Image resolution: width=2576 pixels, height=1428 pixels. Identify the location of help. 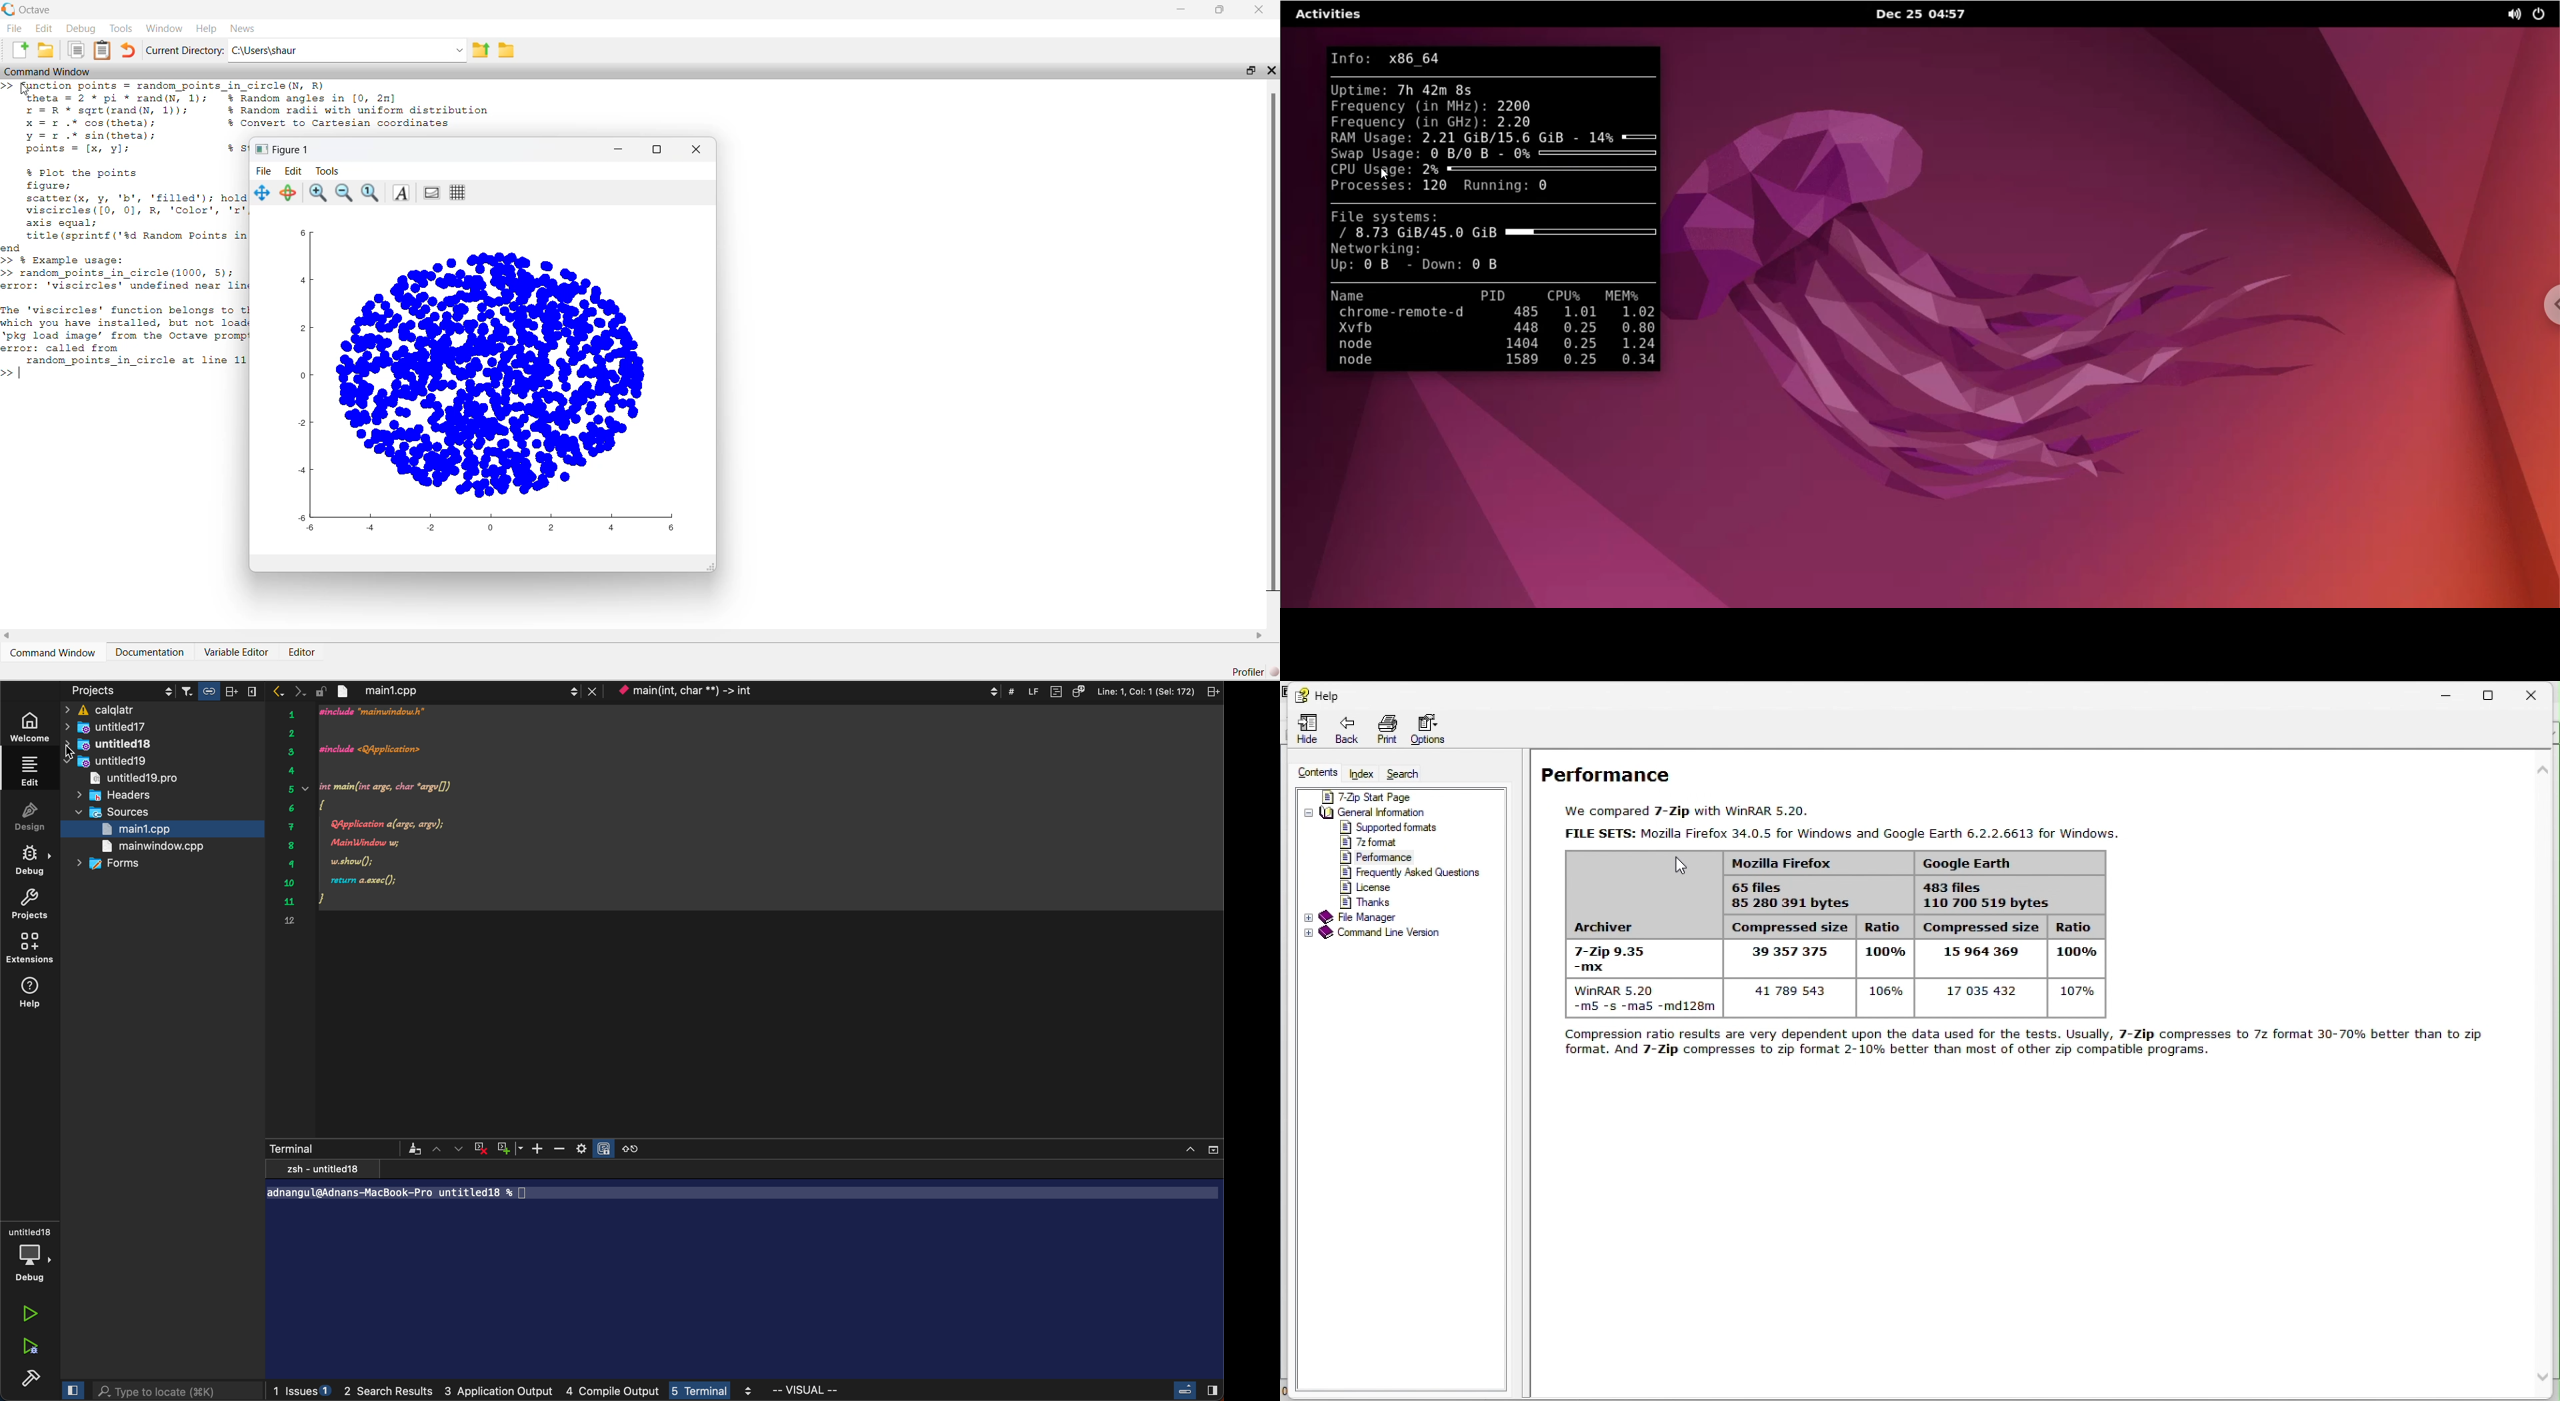
(1320, 693).